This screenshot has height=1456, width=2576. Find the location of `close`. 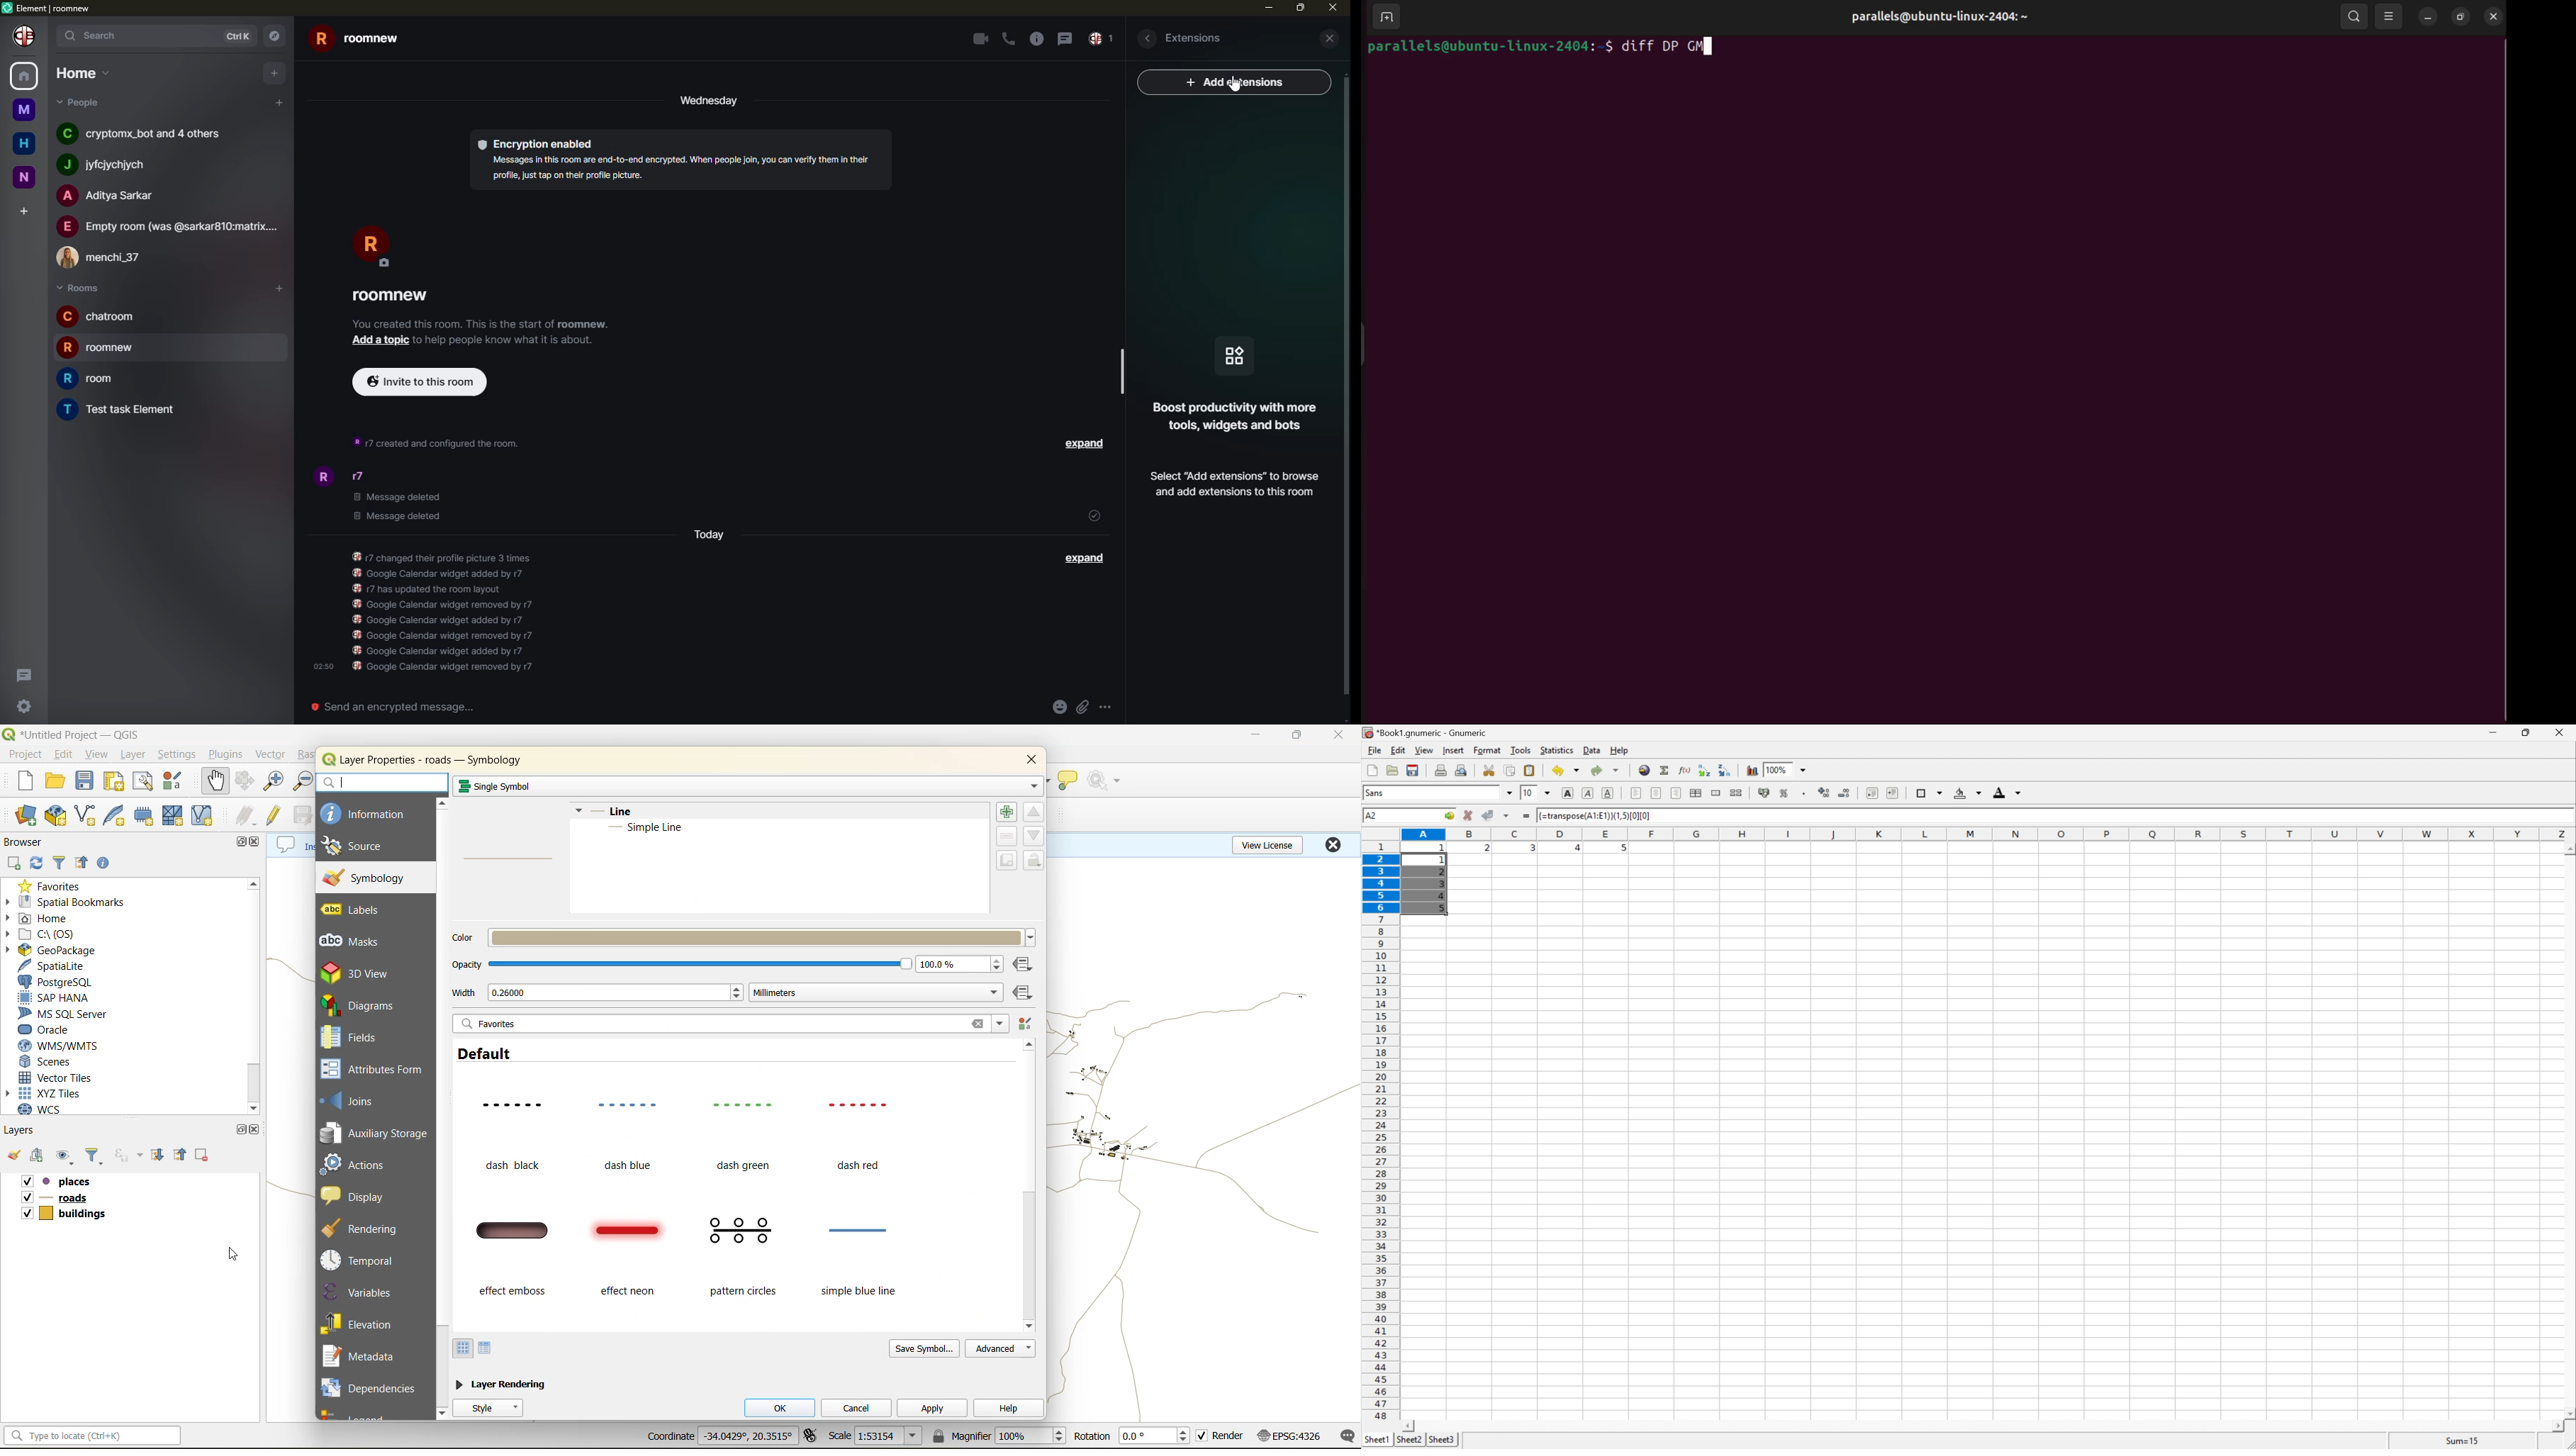

close is located at coordinates (2493, 16).